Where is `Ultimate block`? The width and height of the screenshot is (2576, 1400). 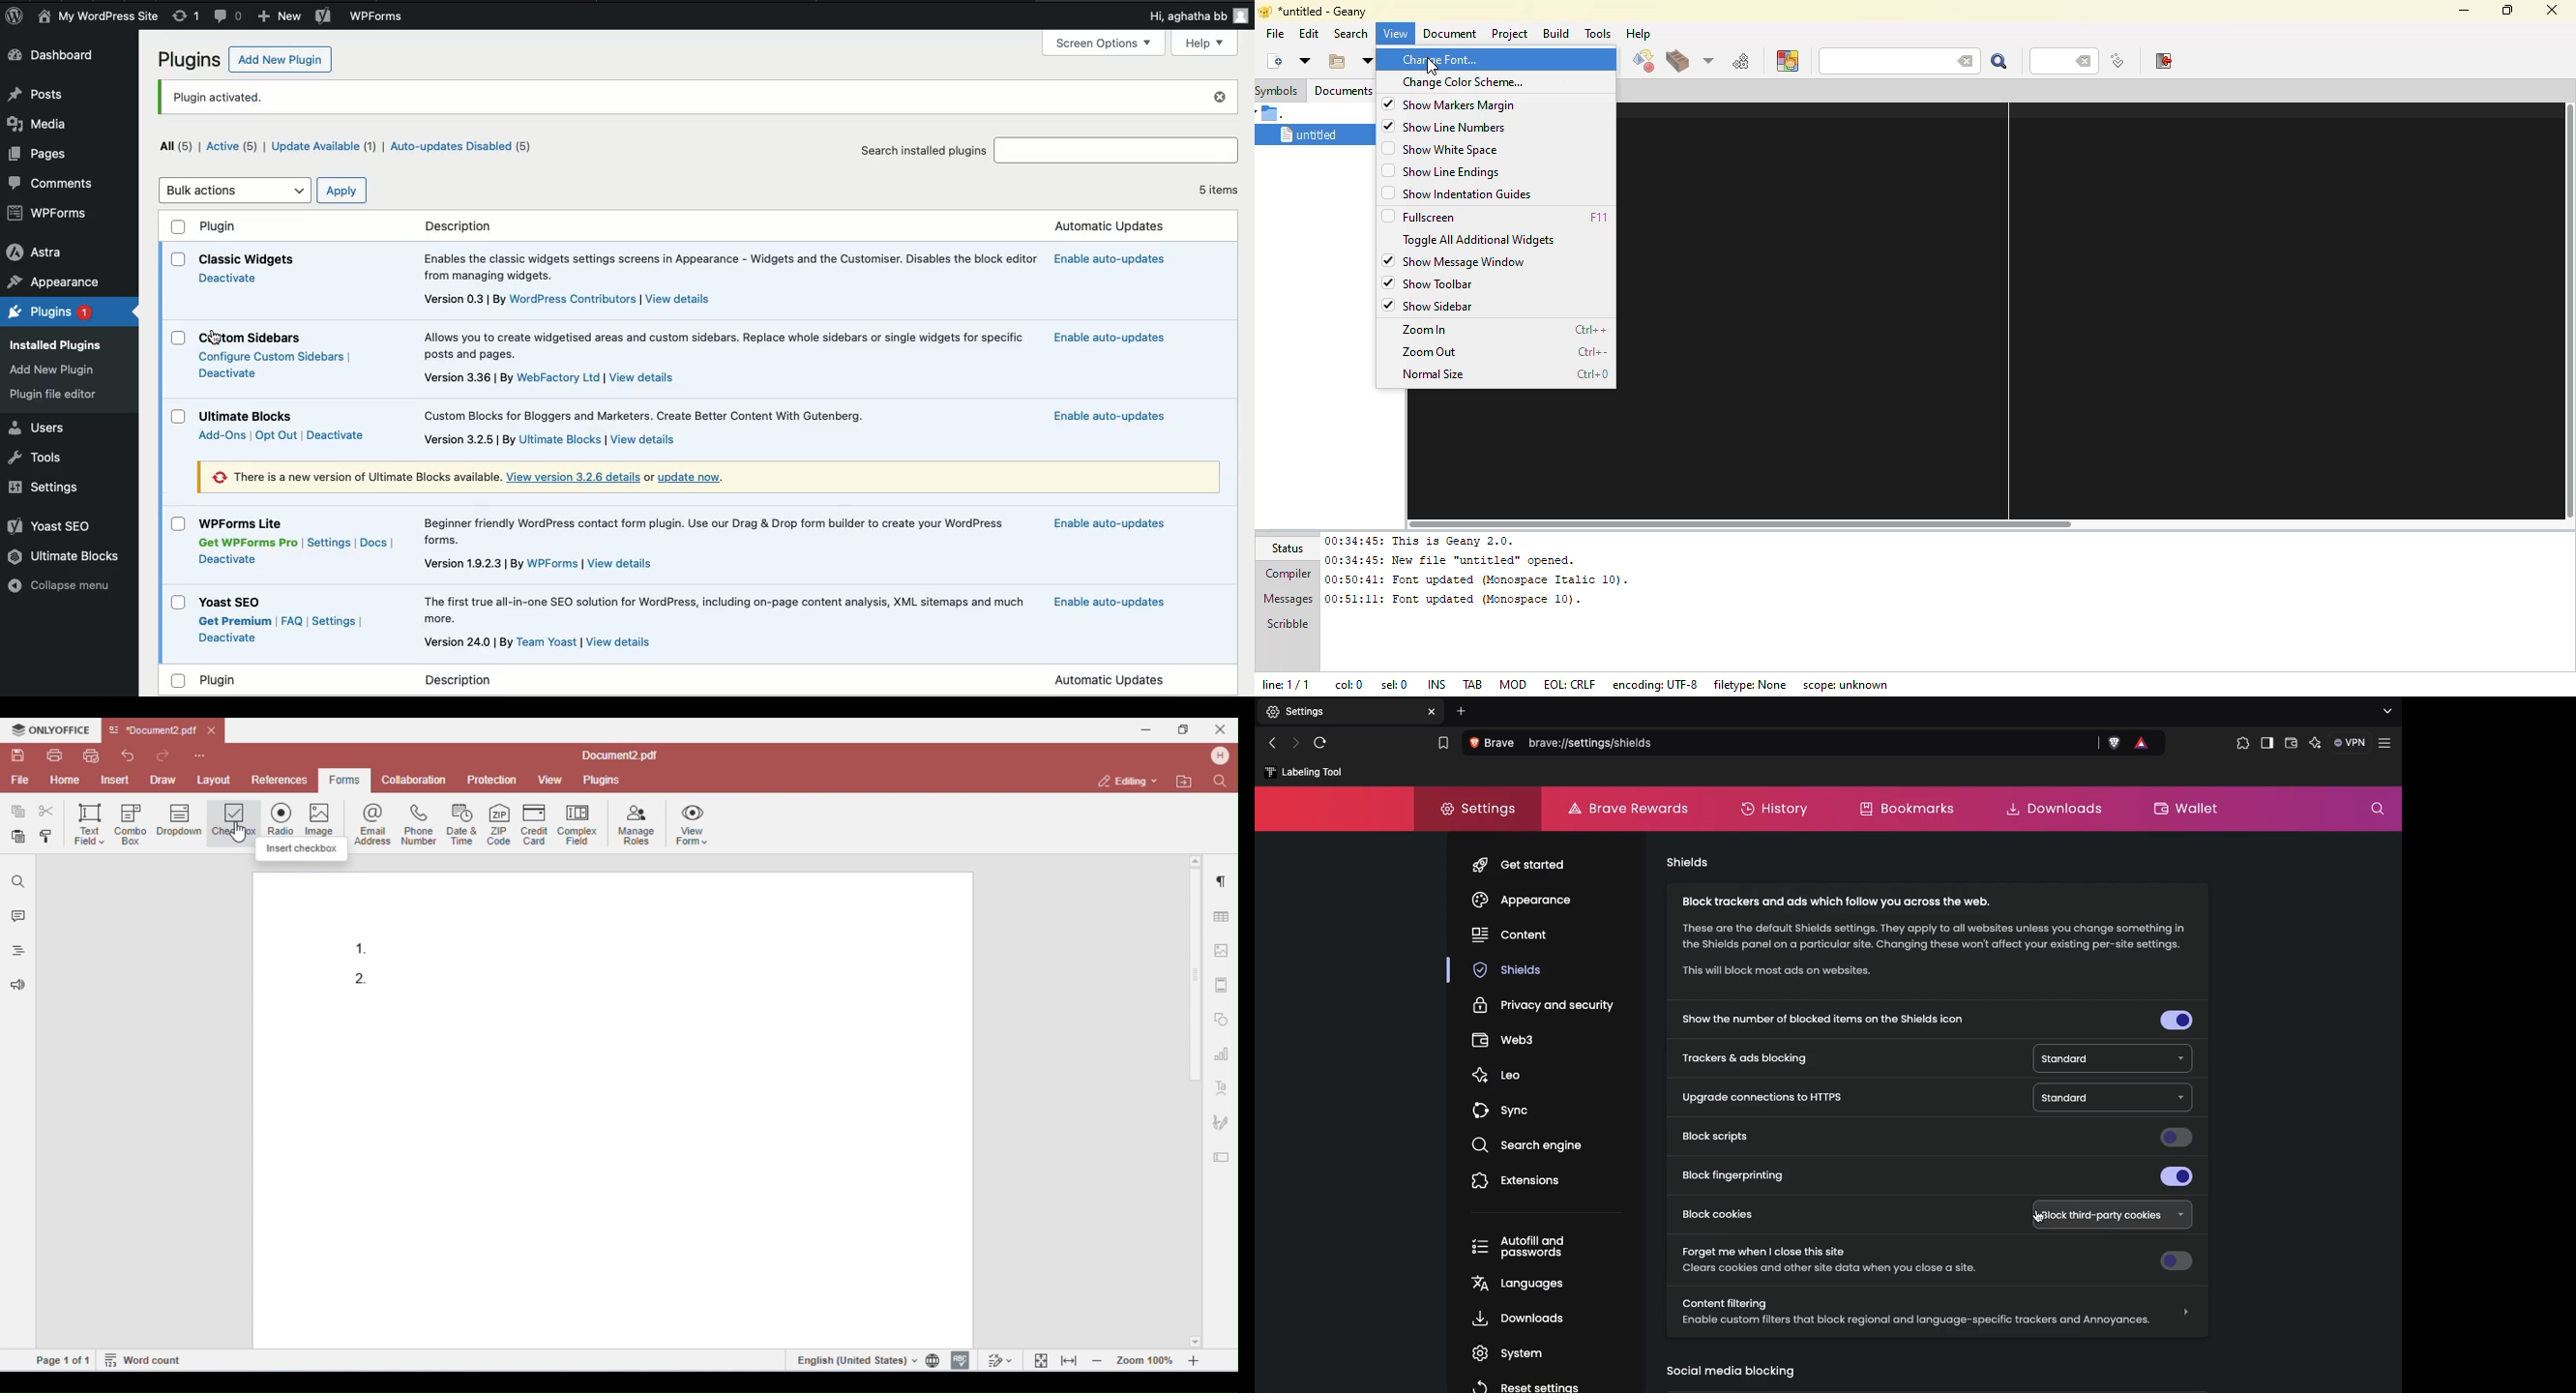 Ultimate block is located at coordinates (246, 415).